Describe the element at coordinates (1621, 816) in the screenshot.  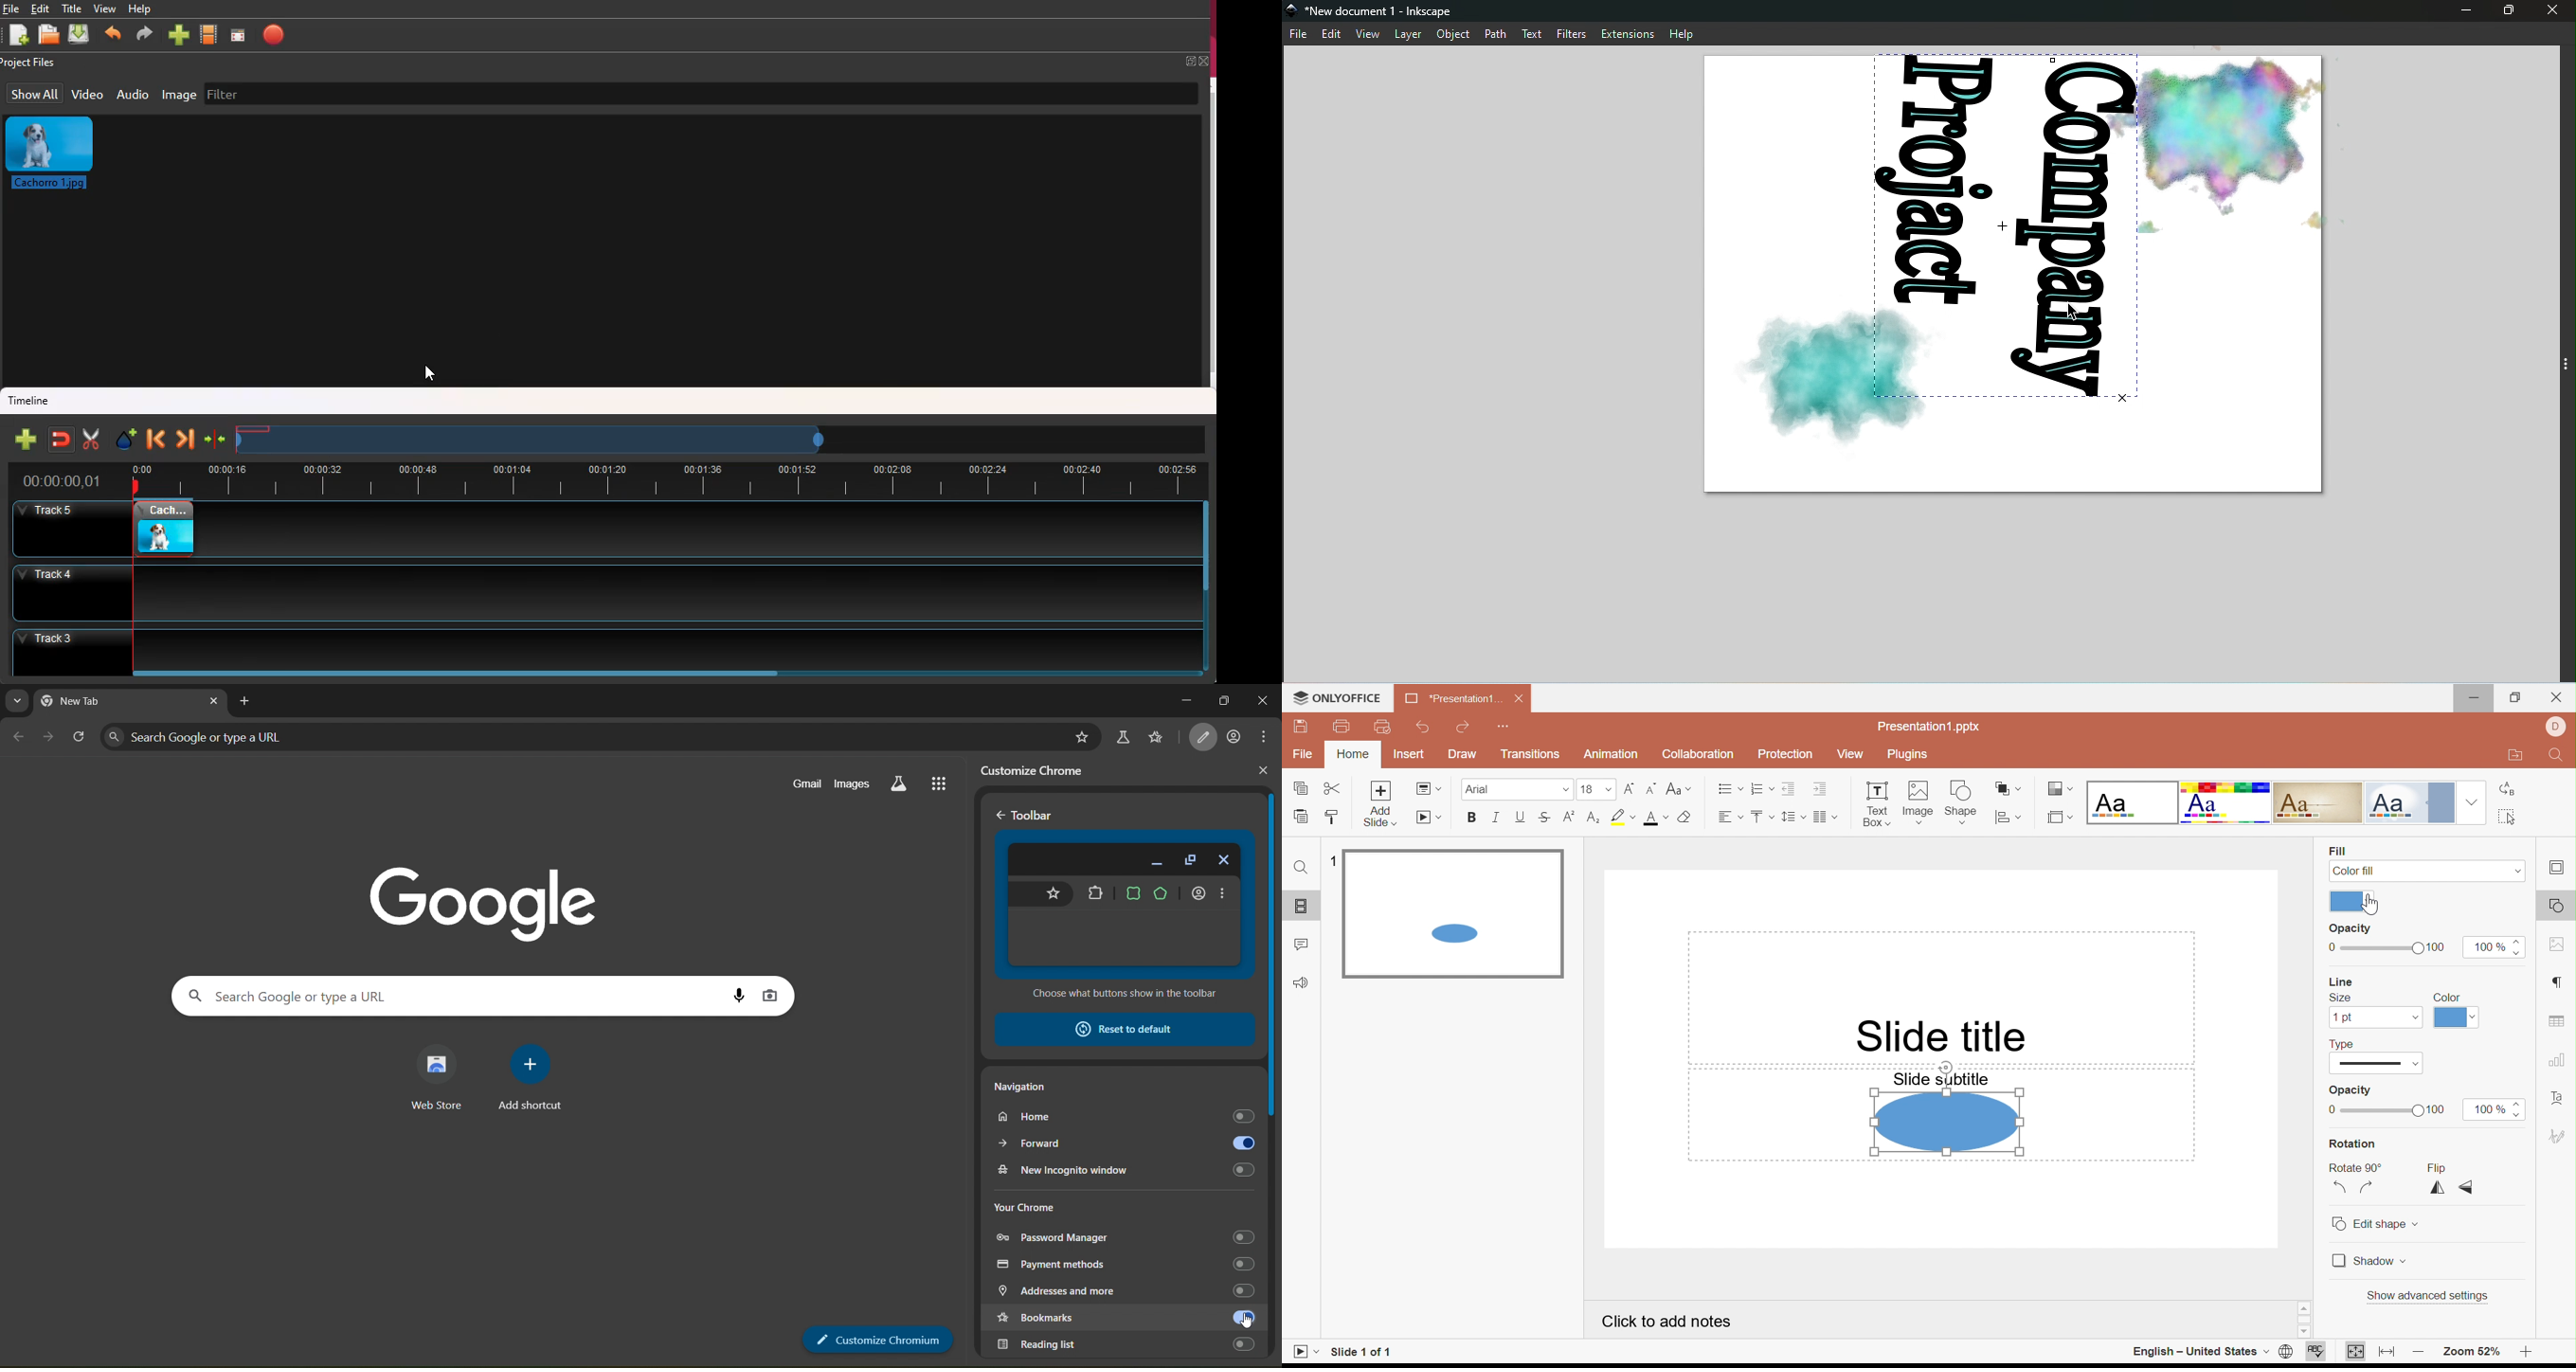
I see `Highlight color` at that location.